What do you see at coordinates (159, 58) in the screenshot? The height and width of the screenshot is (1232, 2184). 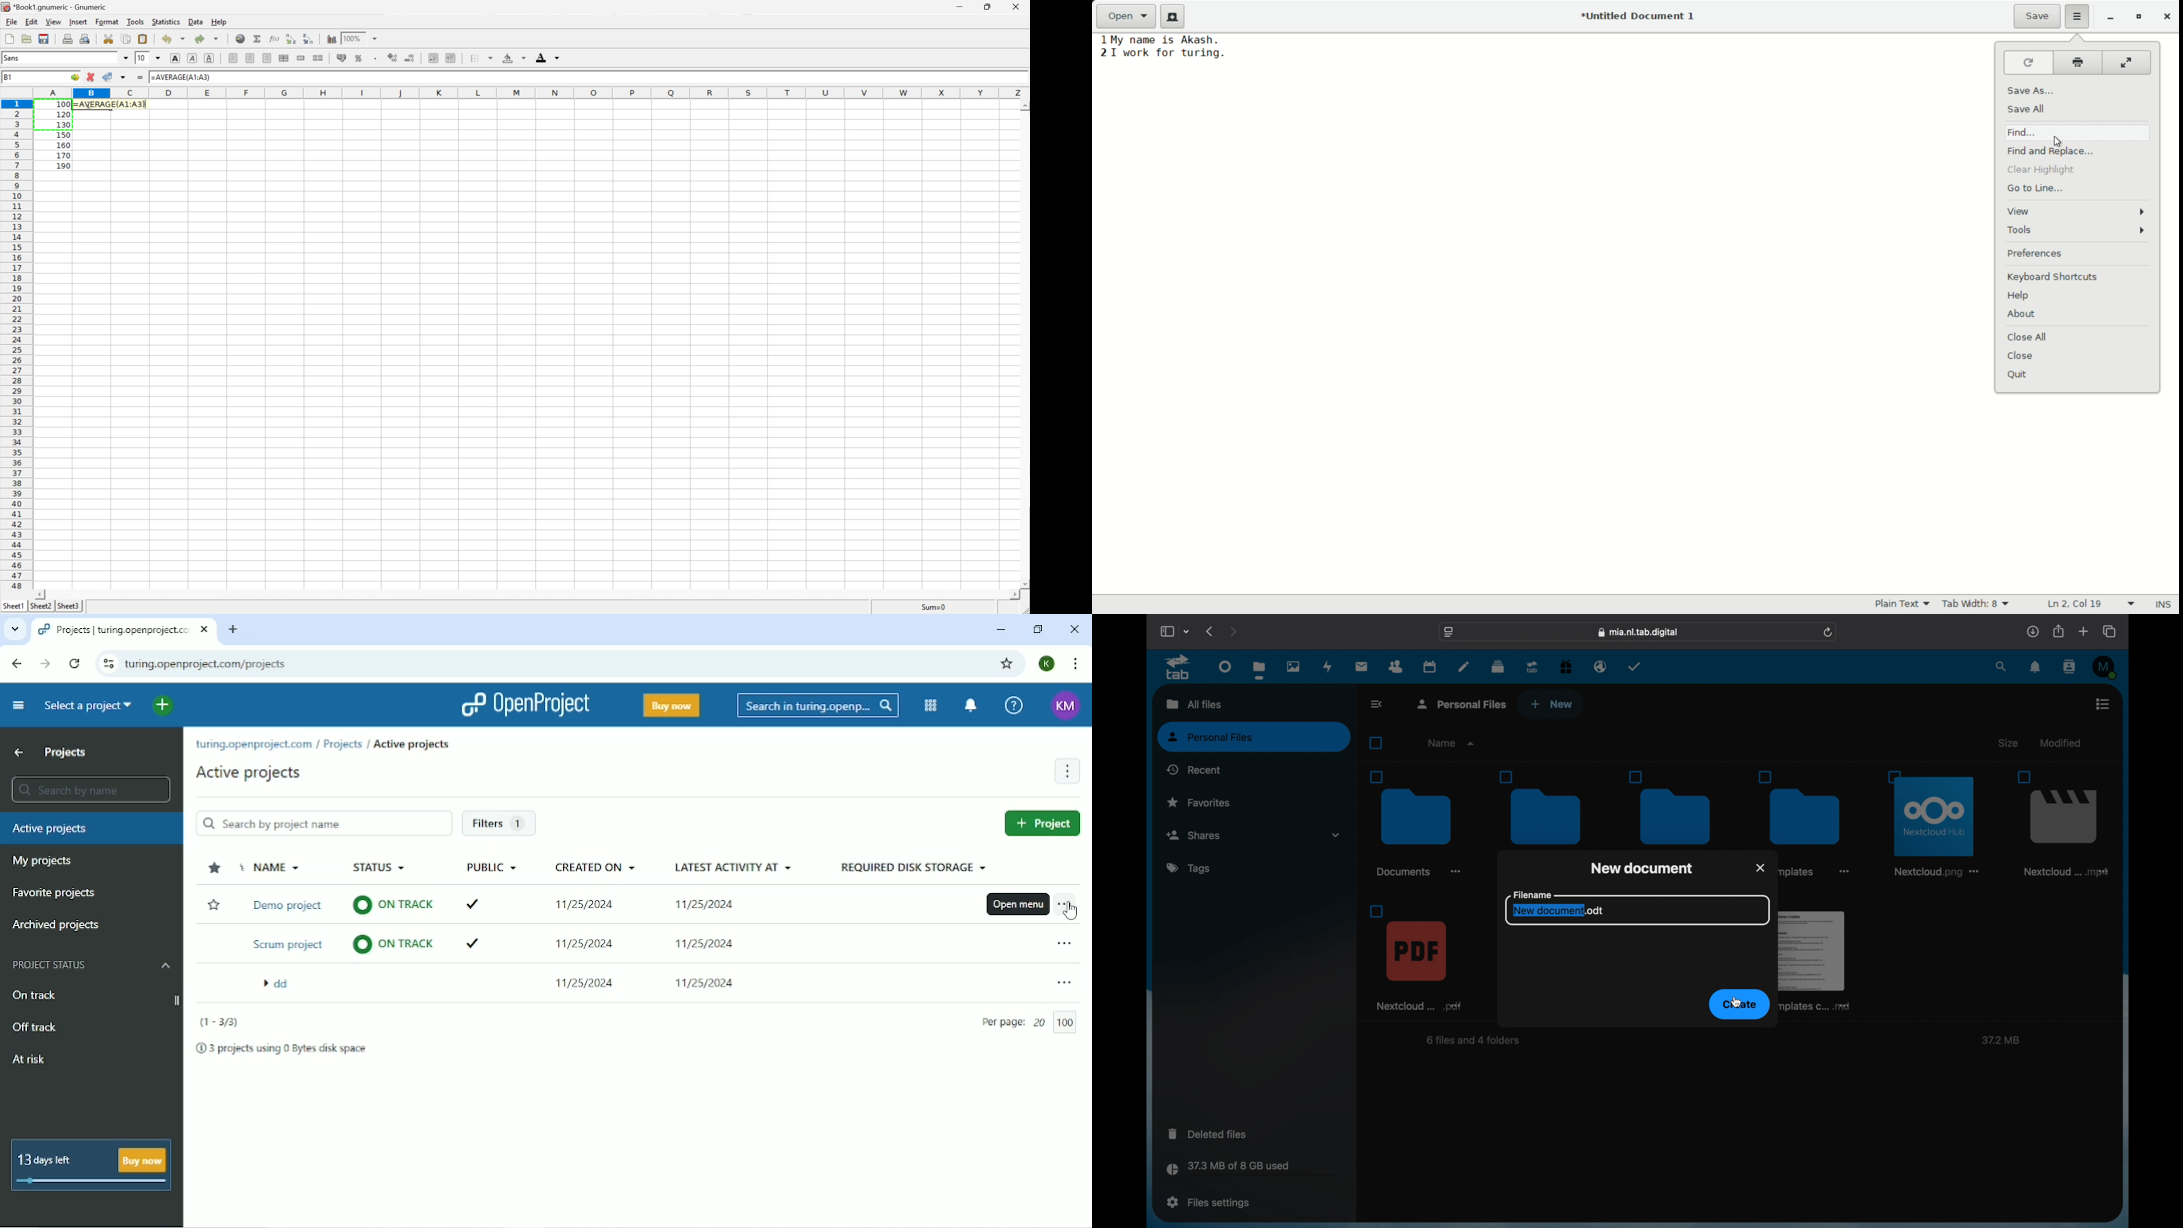 I see `Drop Down` at bounding box center [159, 58].